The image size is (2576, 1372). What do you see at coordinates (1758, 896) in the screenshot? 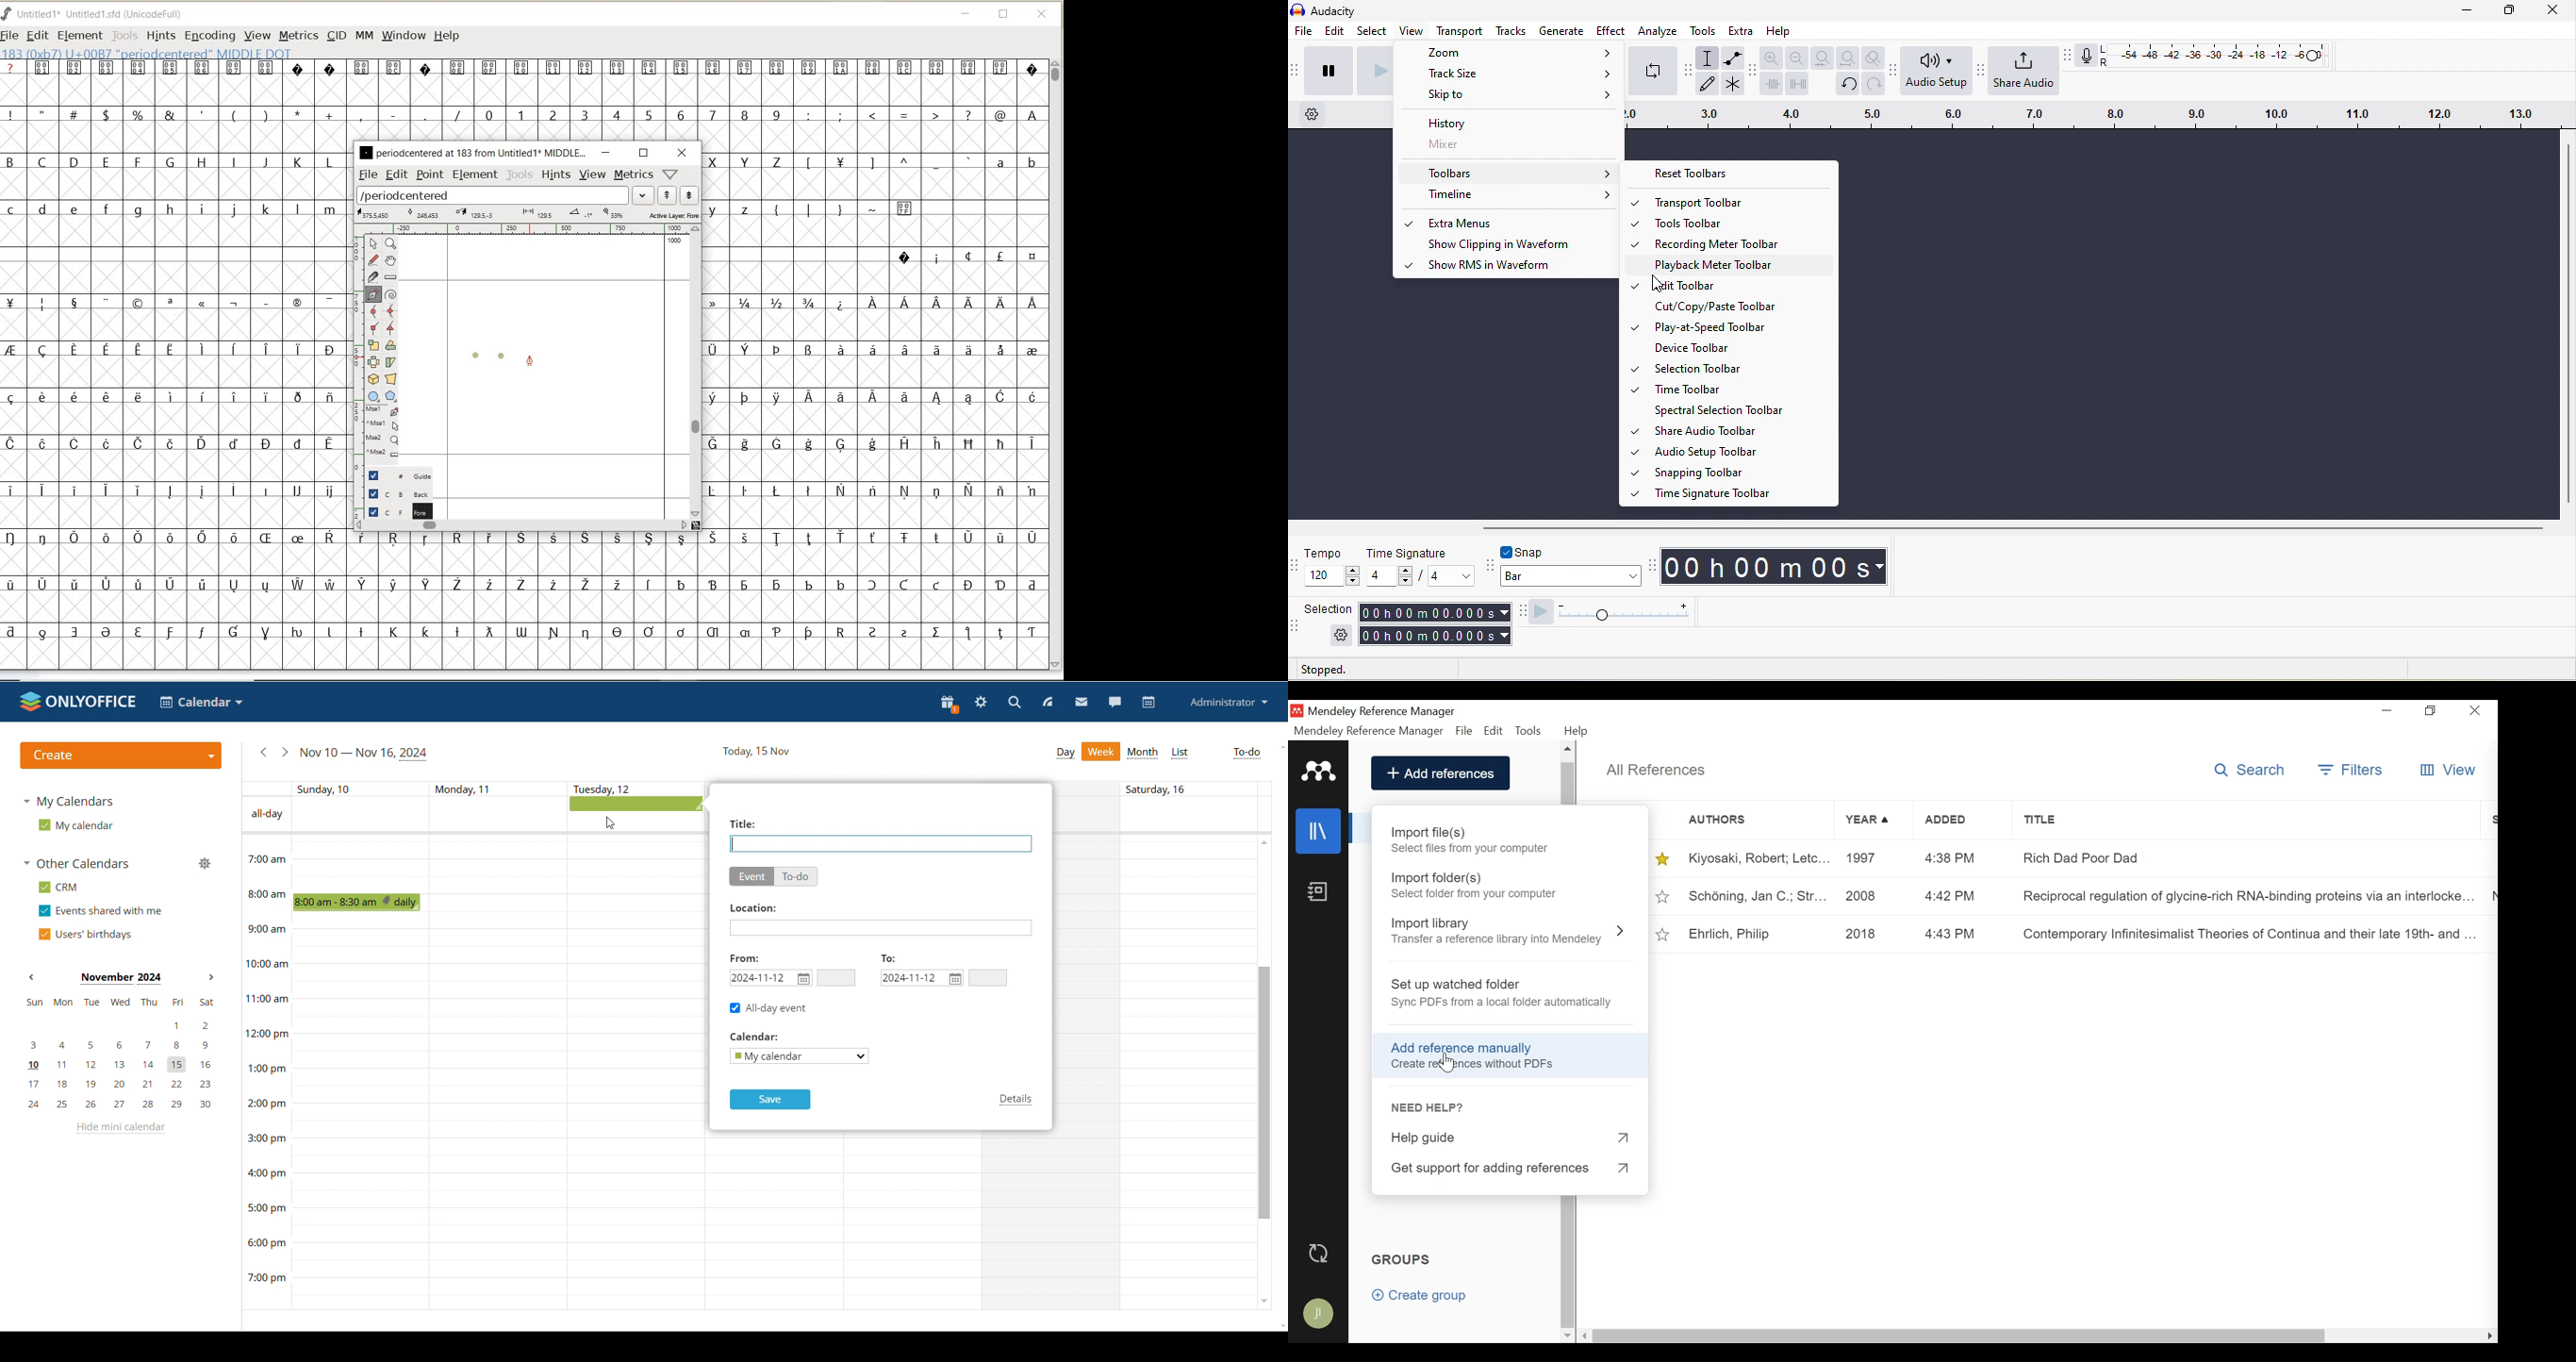
I see `Schéning, Jan C.; Str...` at bounding box center [1758, 896].